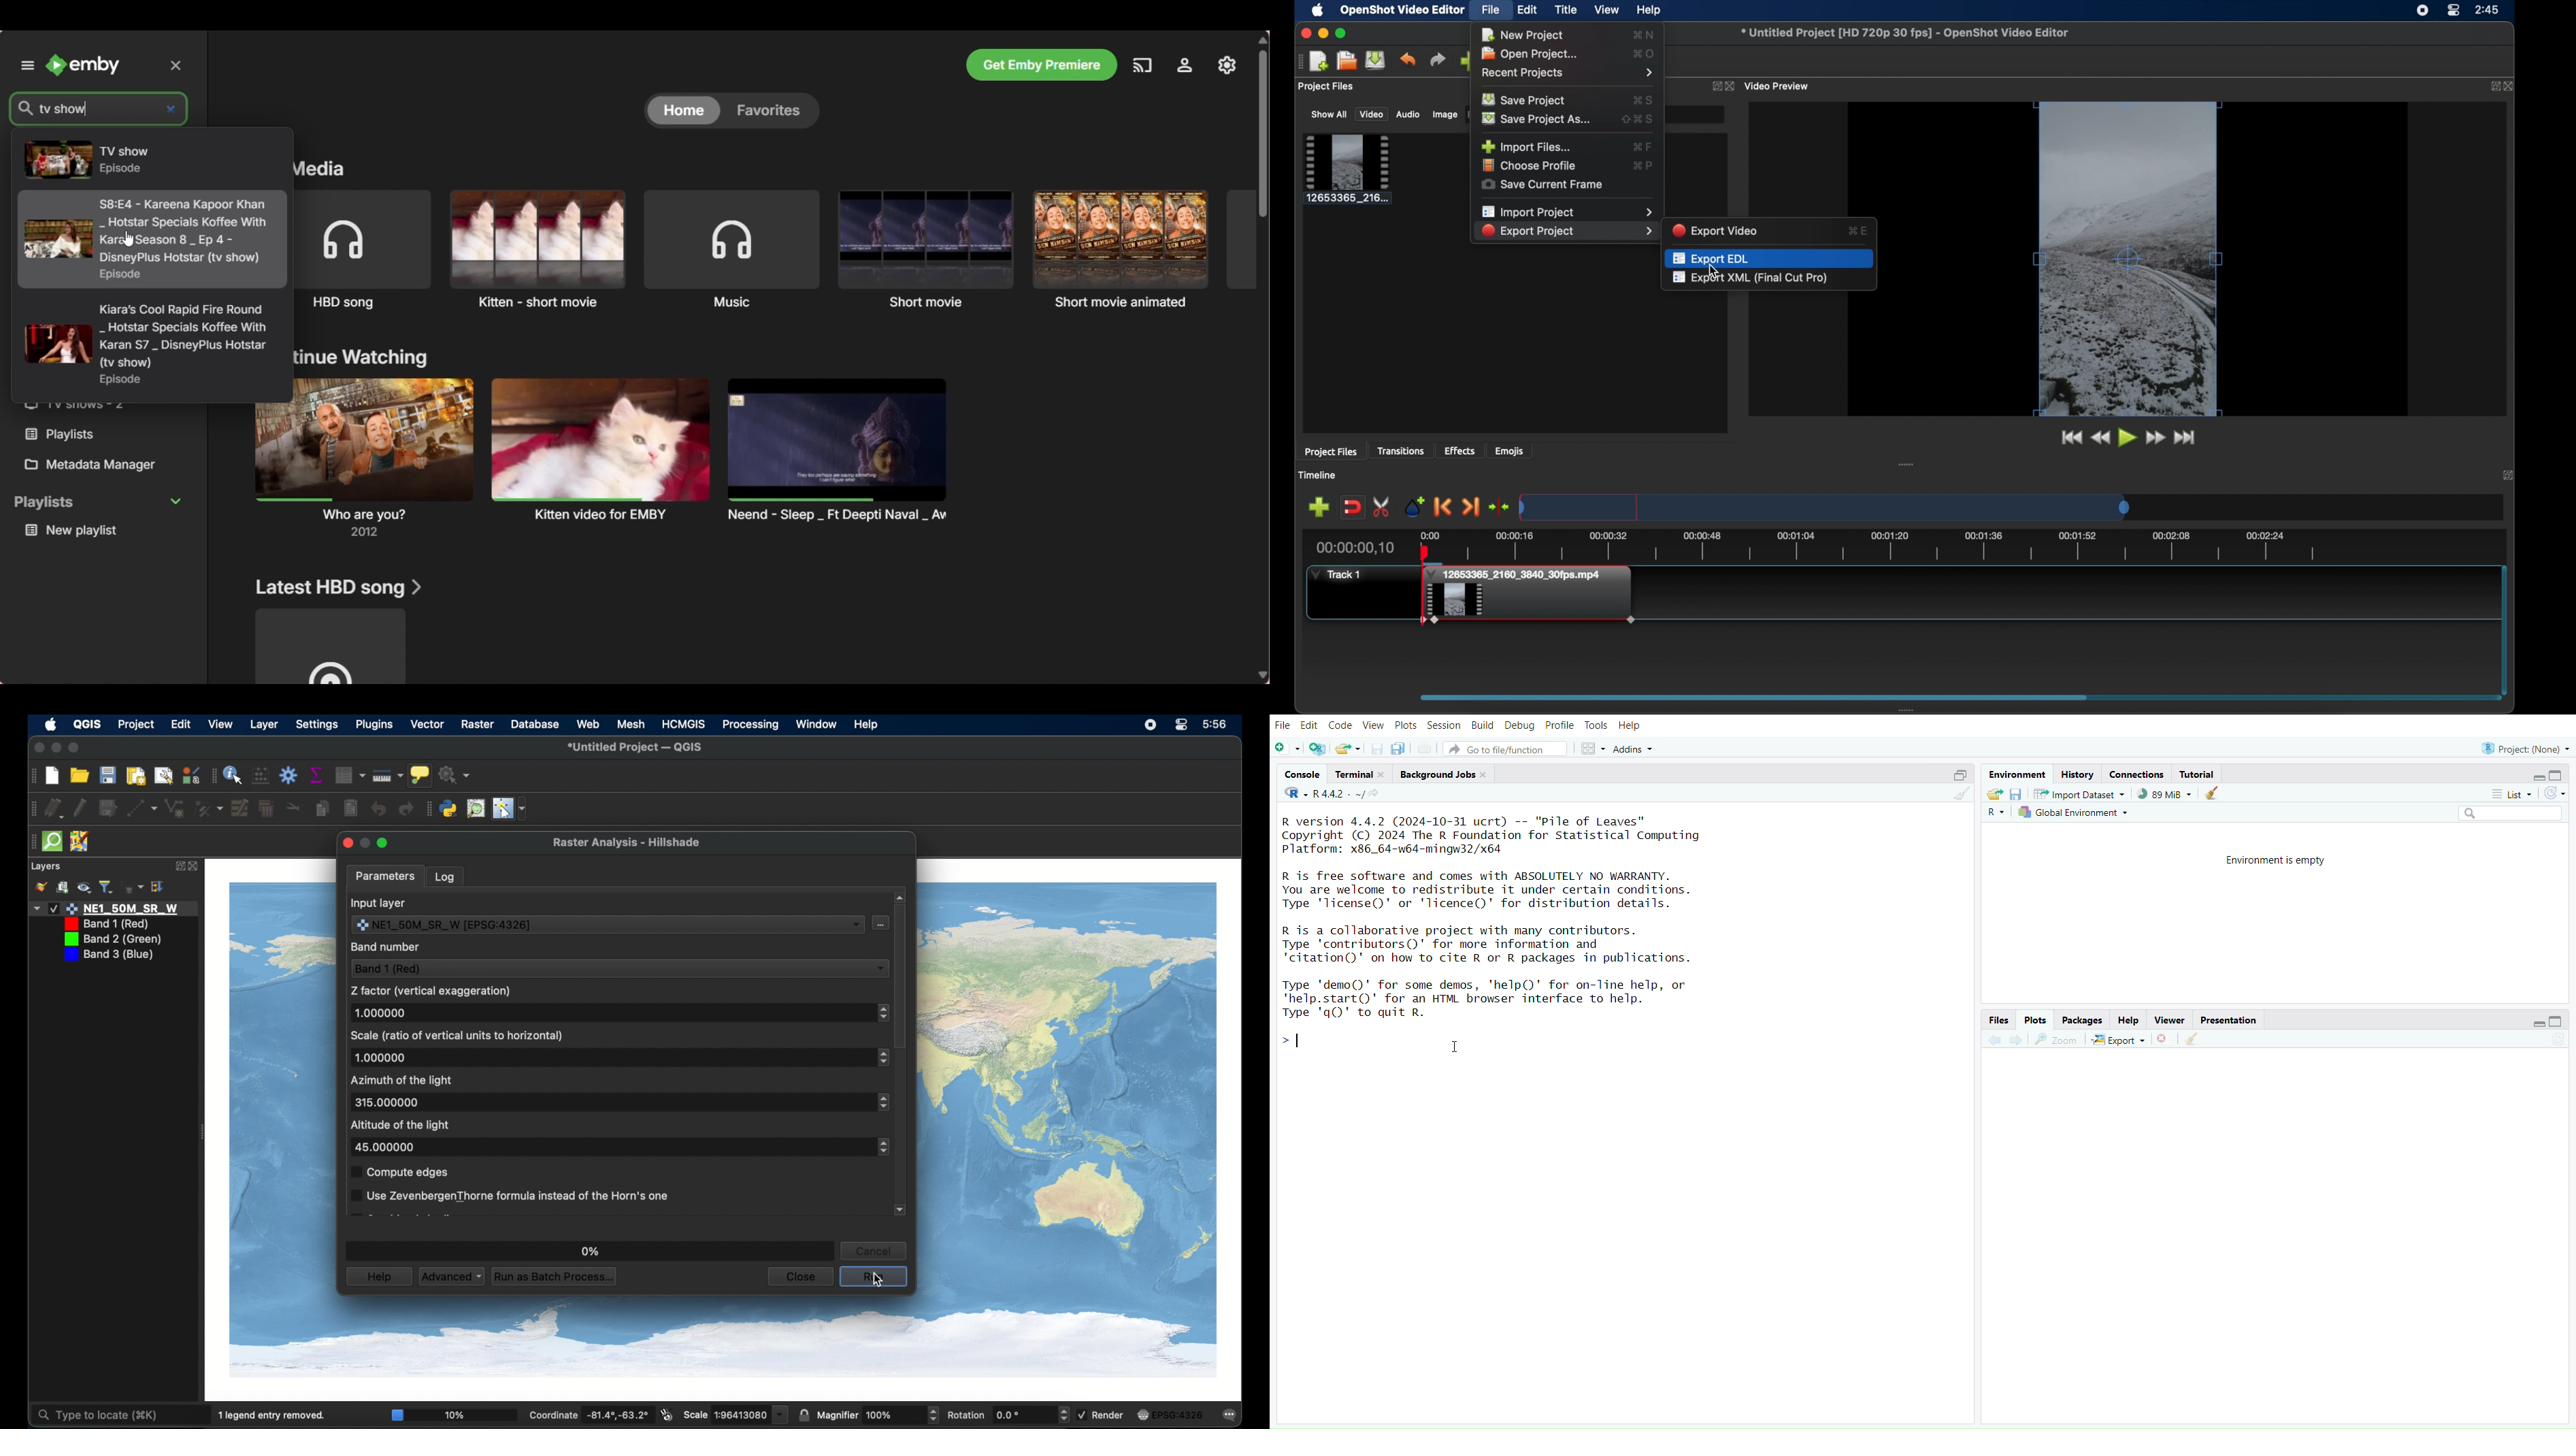 The width and height of the screenshot is (2576, 1456). What do you see at coordinates (732, 249) in the screenshot?
I see `Music` at bounding box center [732, 249].